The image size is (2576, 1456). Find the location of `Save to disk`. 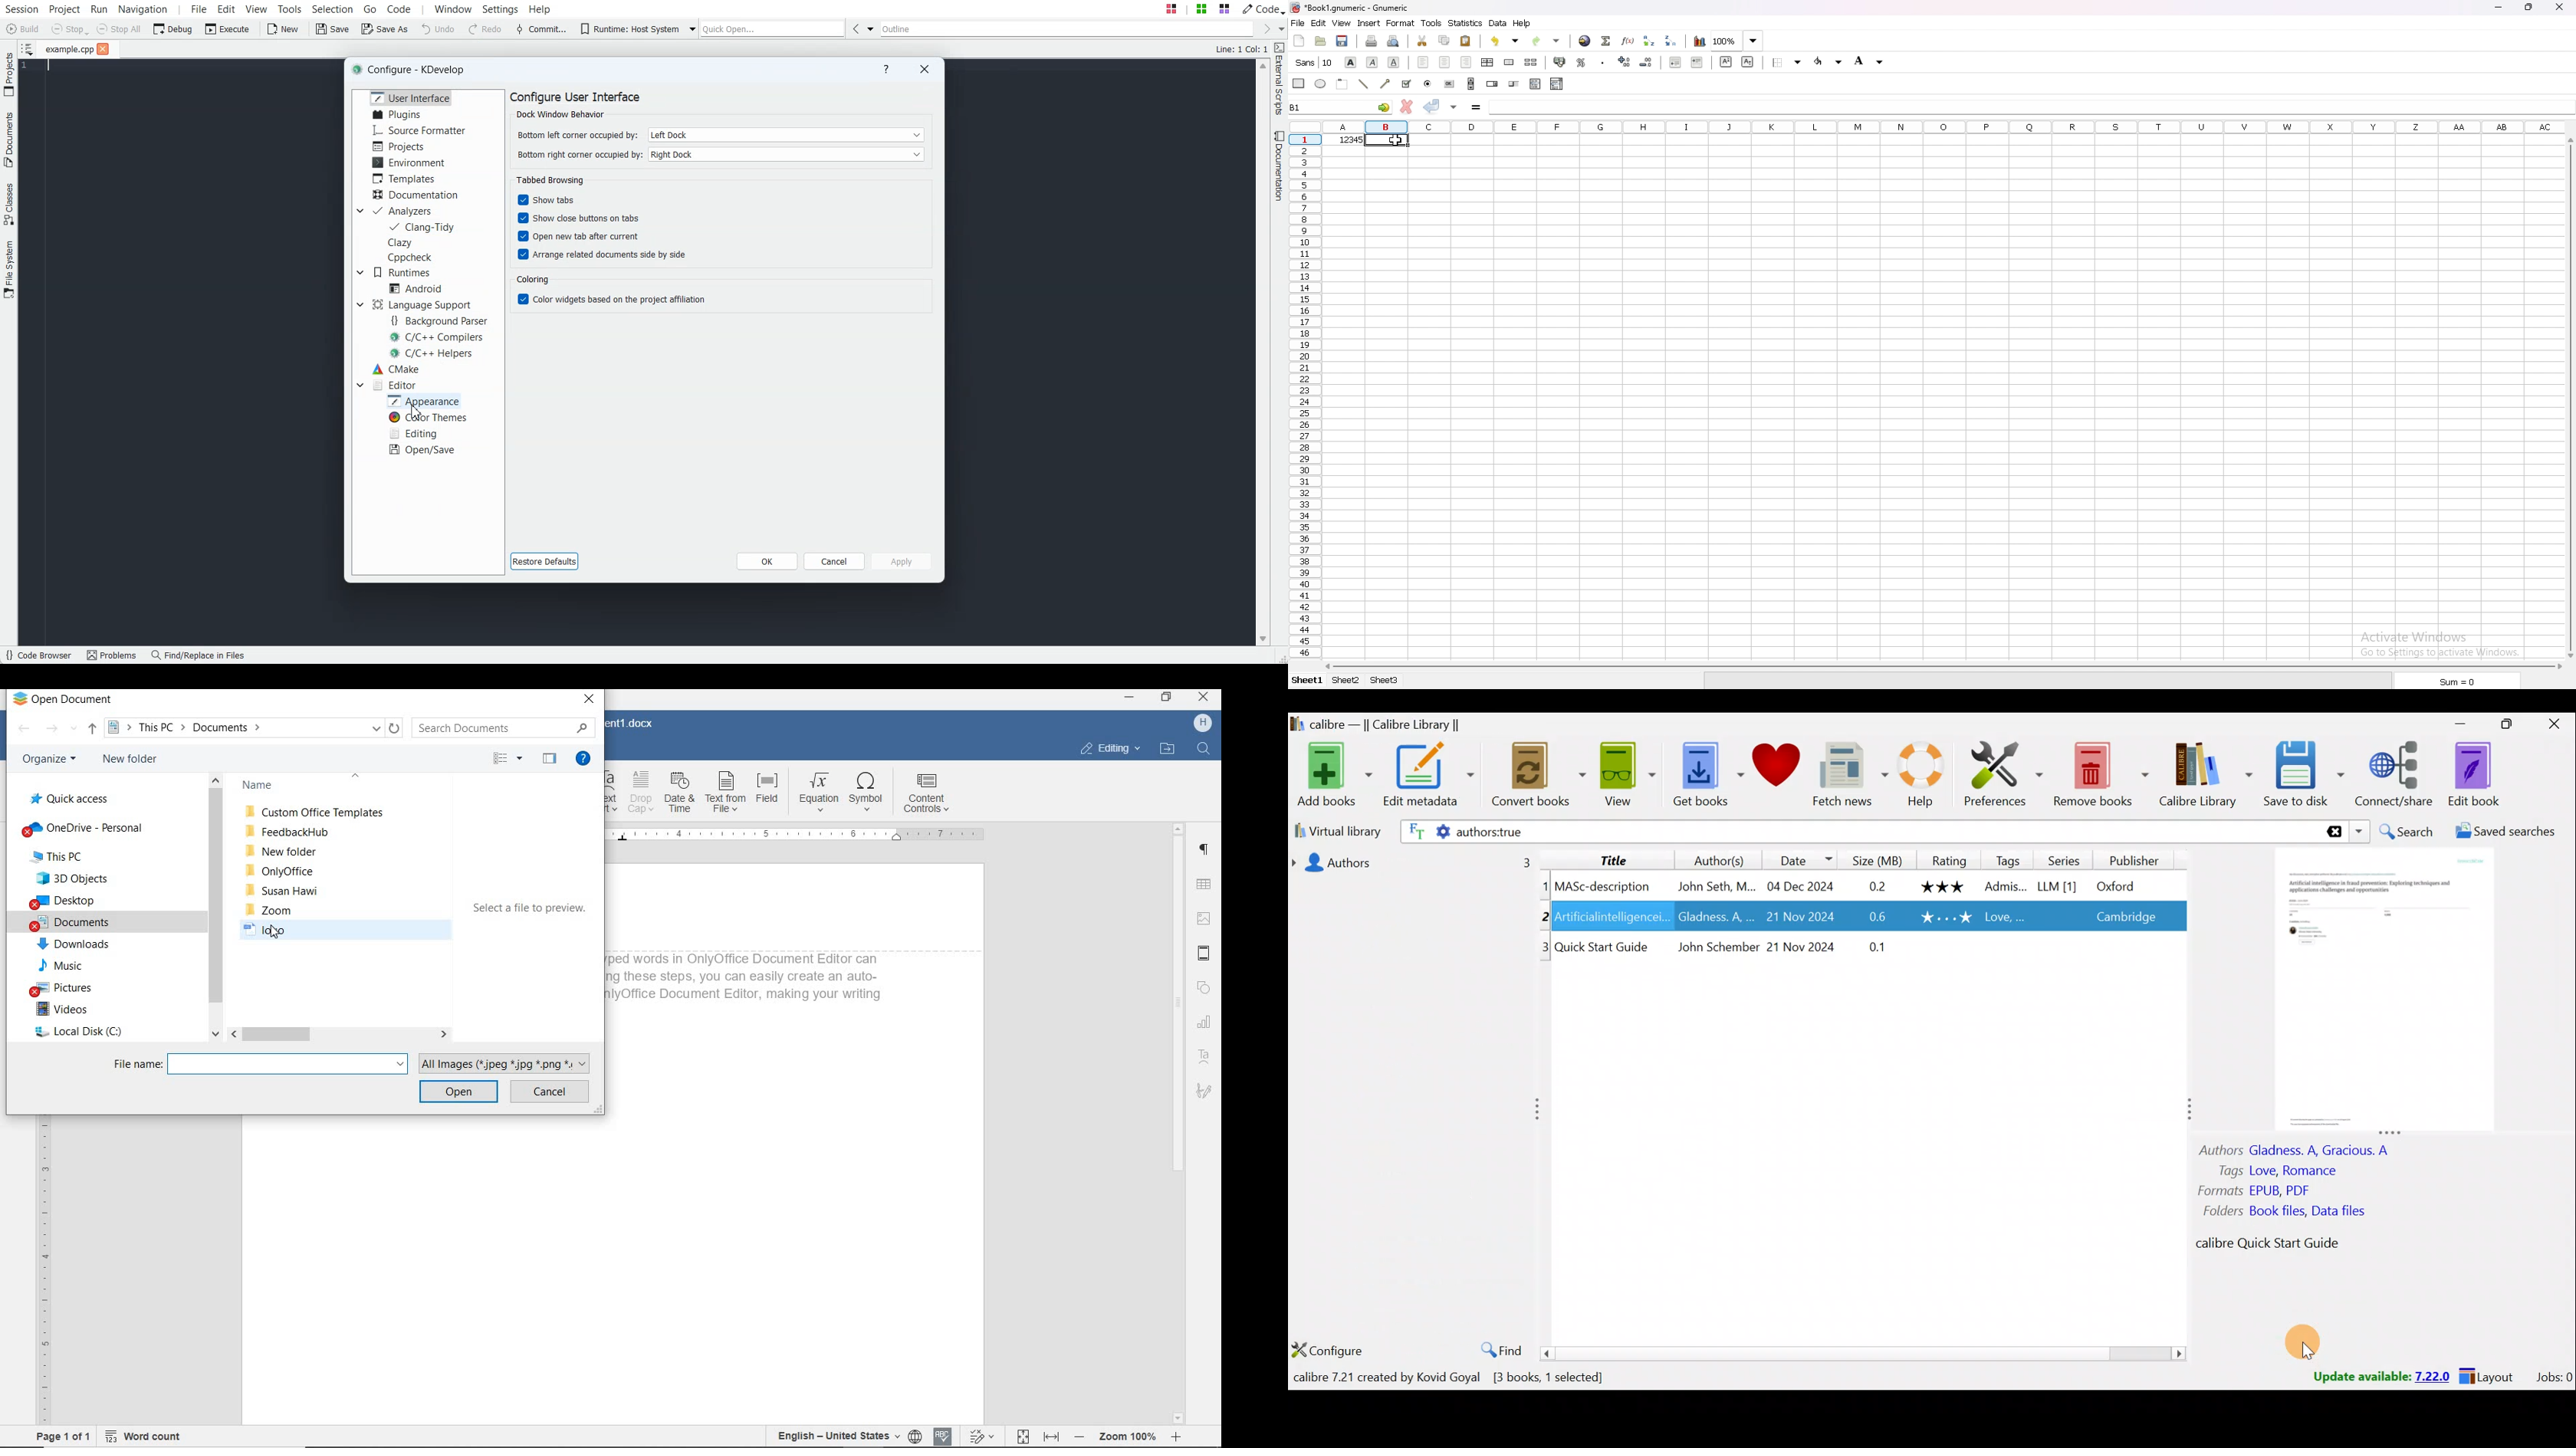

Save to disk is located at coordinates (2302, 774).